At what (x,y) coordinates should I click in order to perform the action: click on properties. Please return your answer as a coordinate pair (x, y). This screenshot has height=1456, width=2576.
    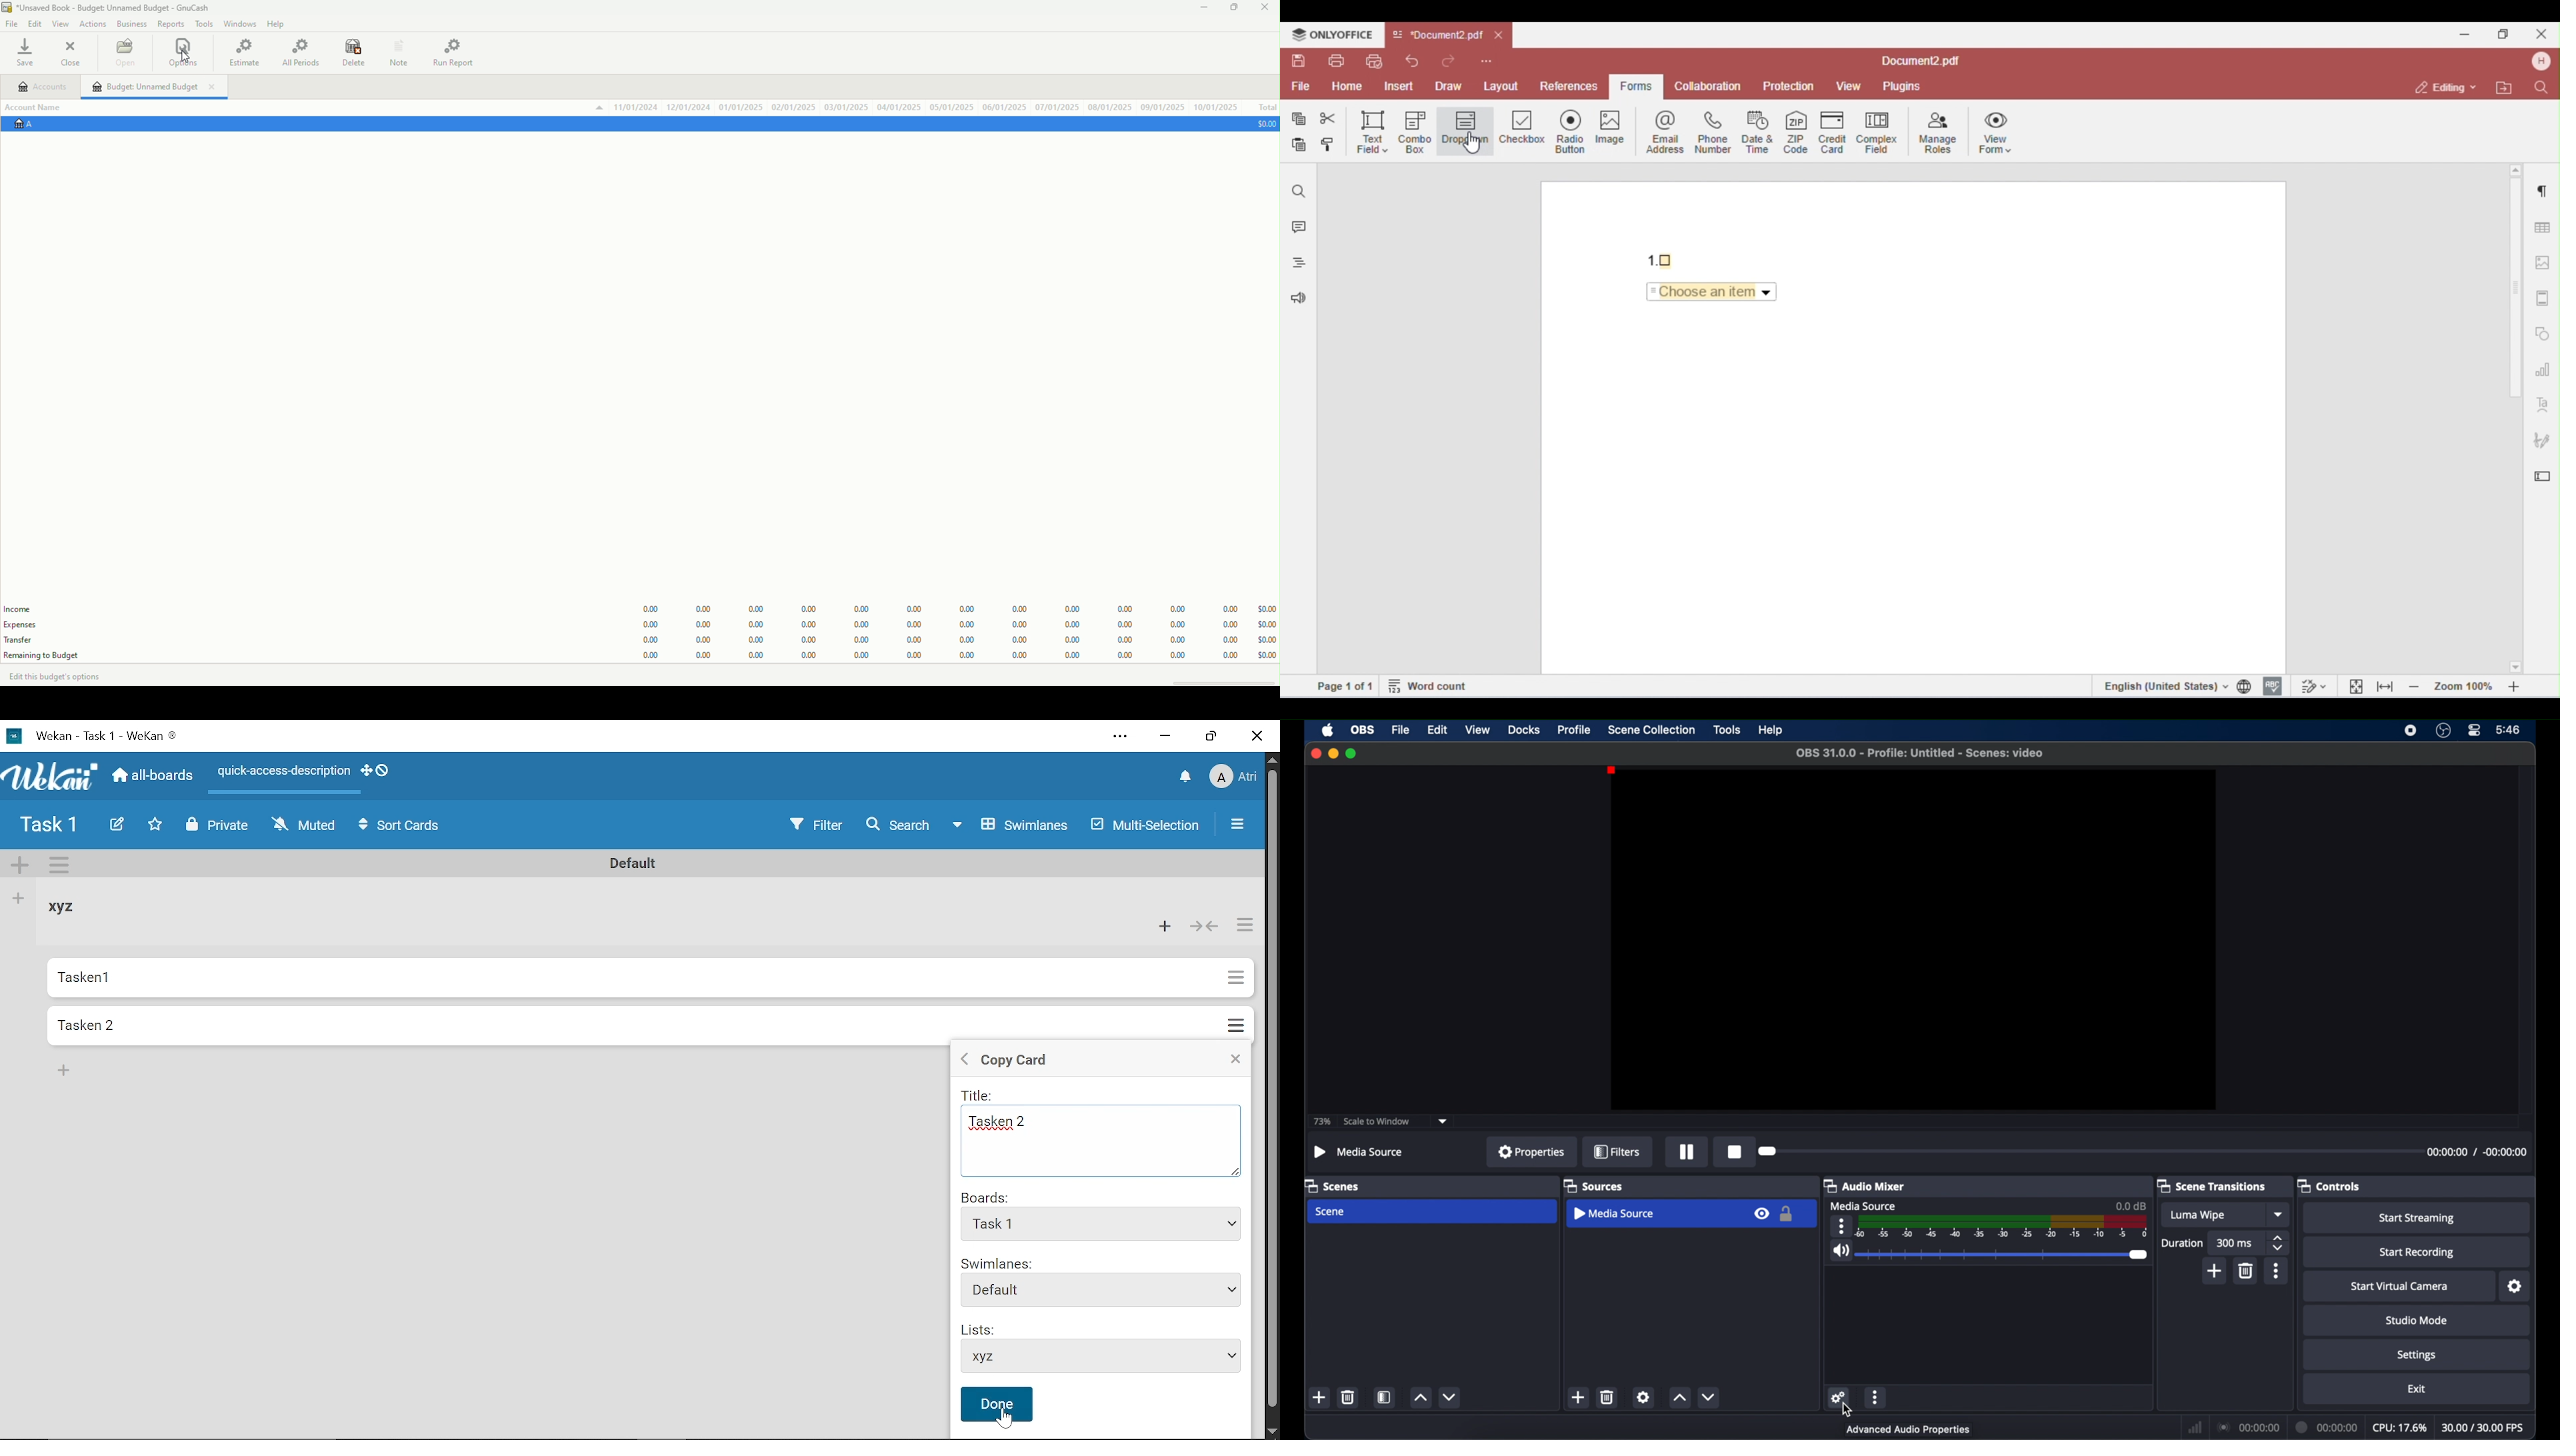
    Looking at the image, I should click on (1532, 1151).